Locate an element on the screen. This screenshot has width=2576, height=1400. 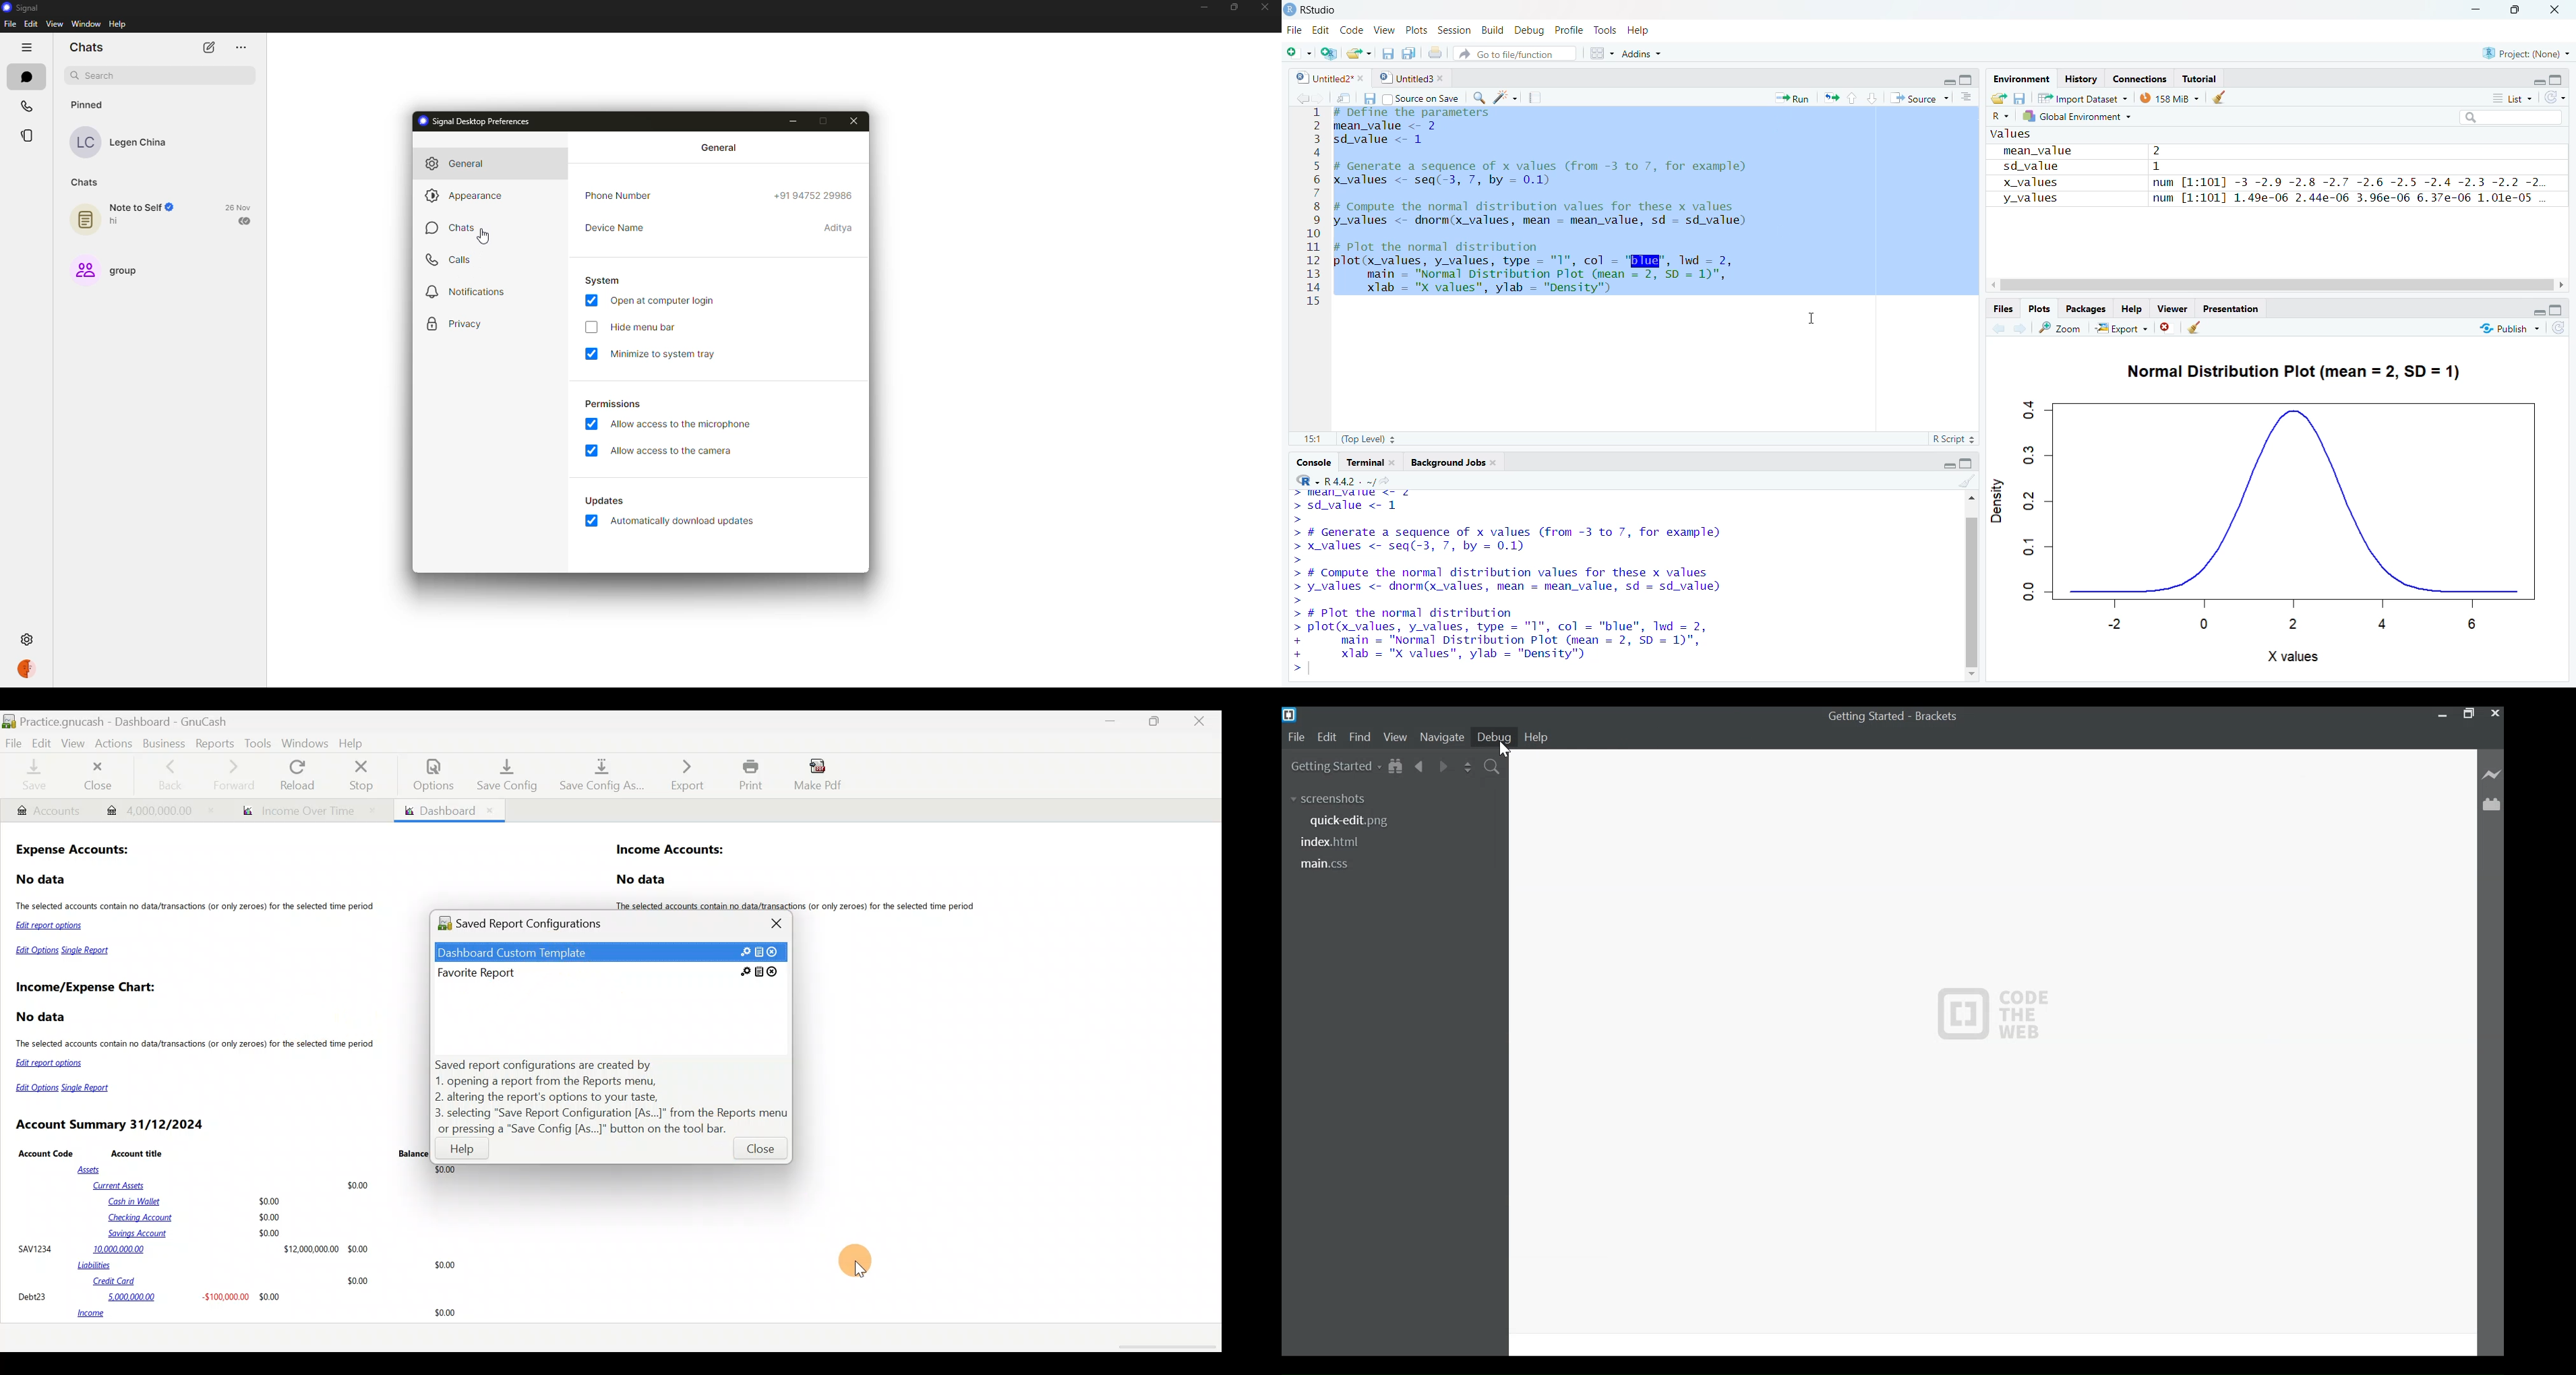
 is located at coordinates (1600, 51).